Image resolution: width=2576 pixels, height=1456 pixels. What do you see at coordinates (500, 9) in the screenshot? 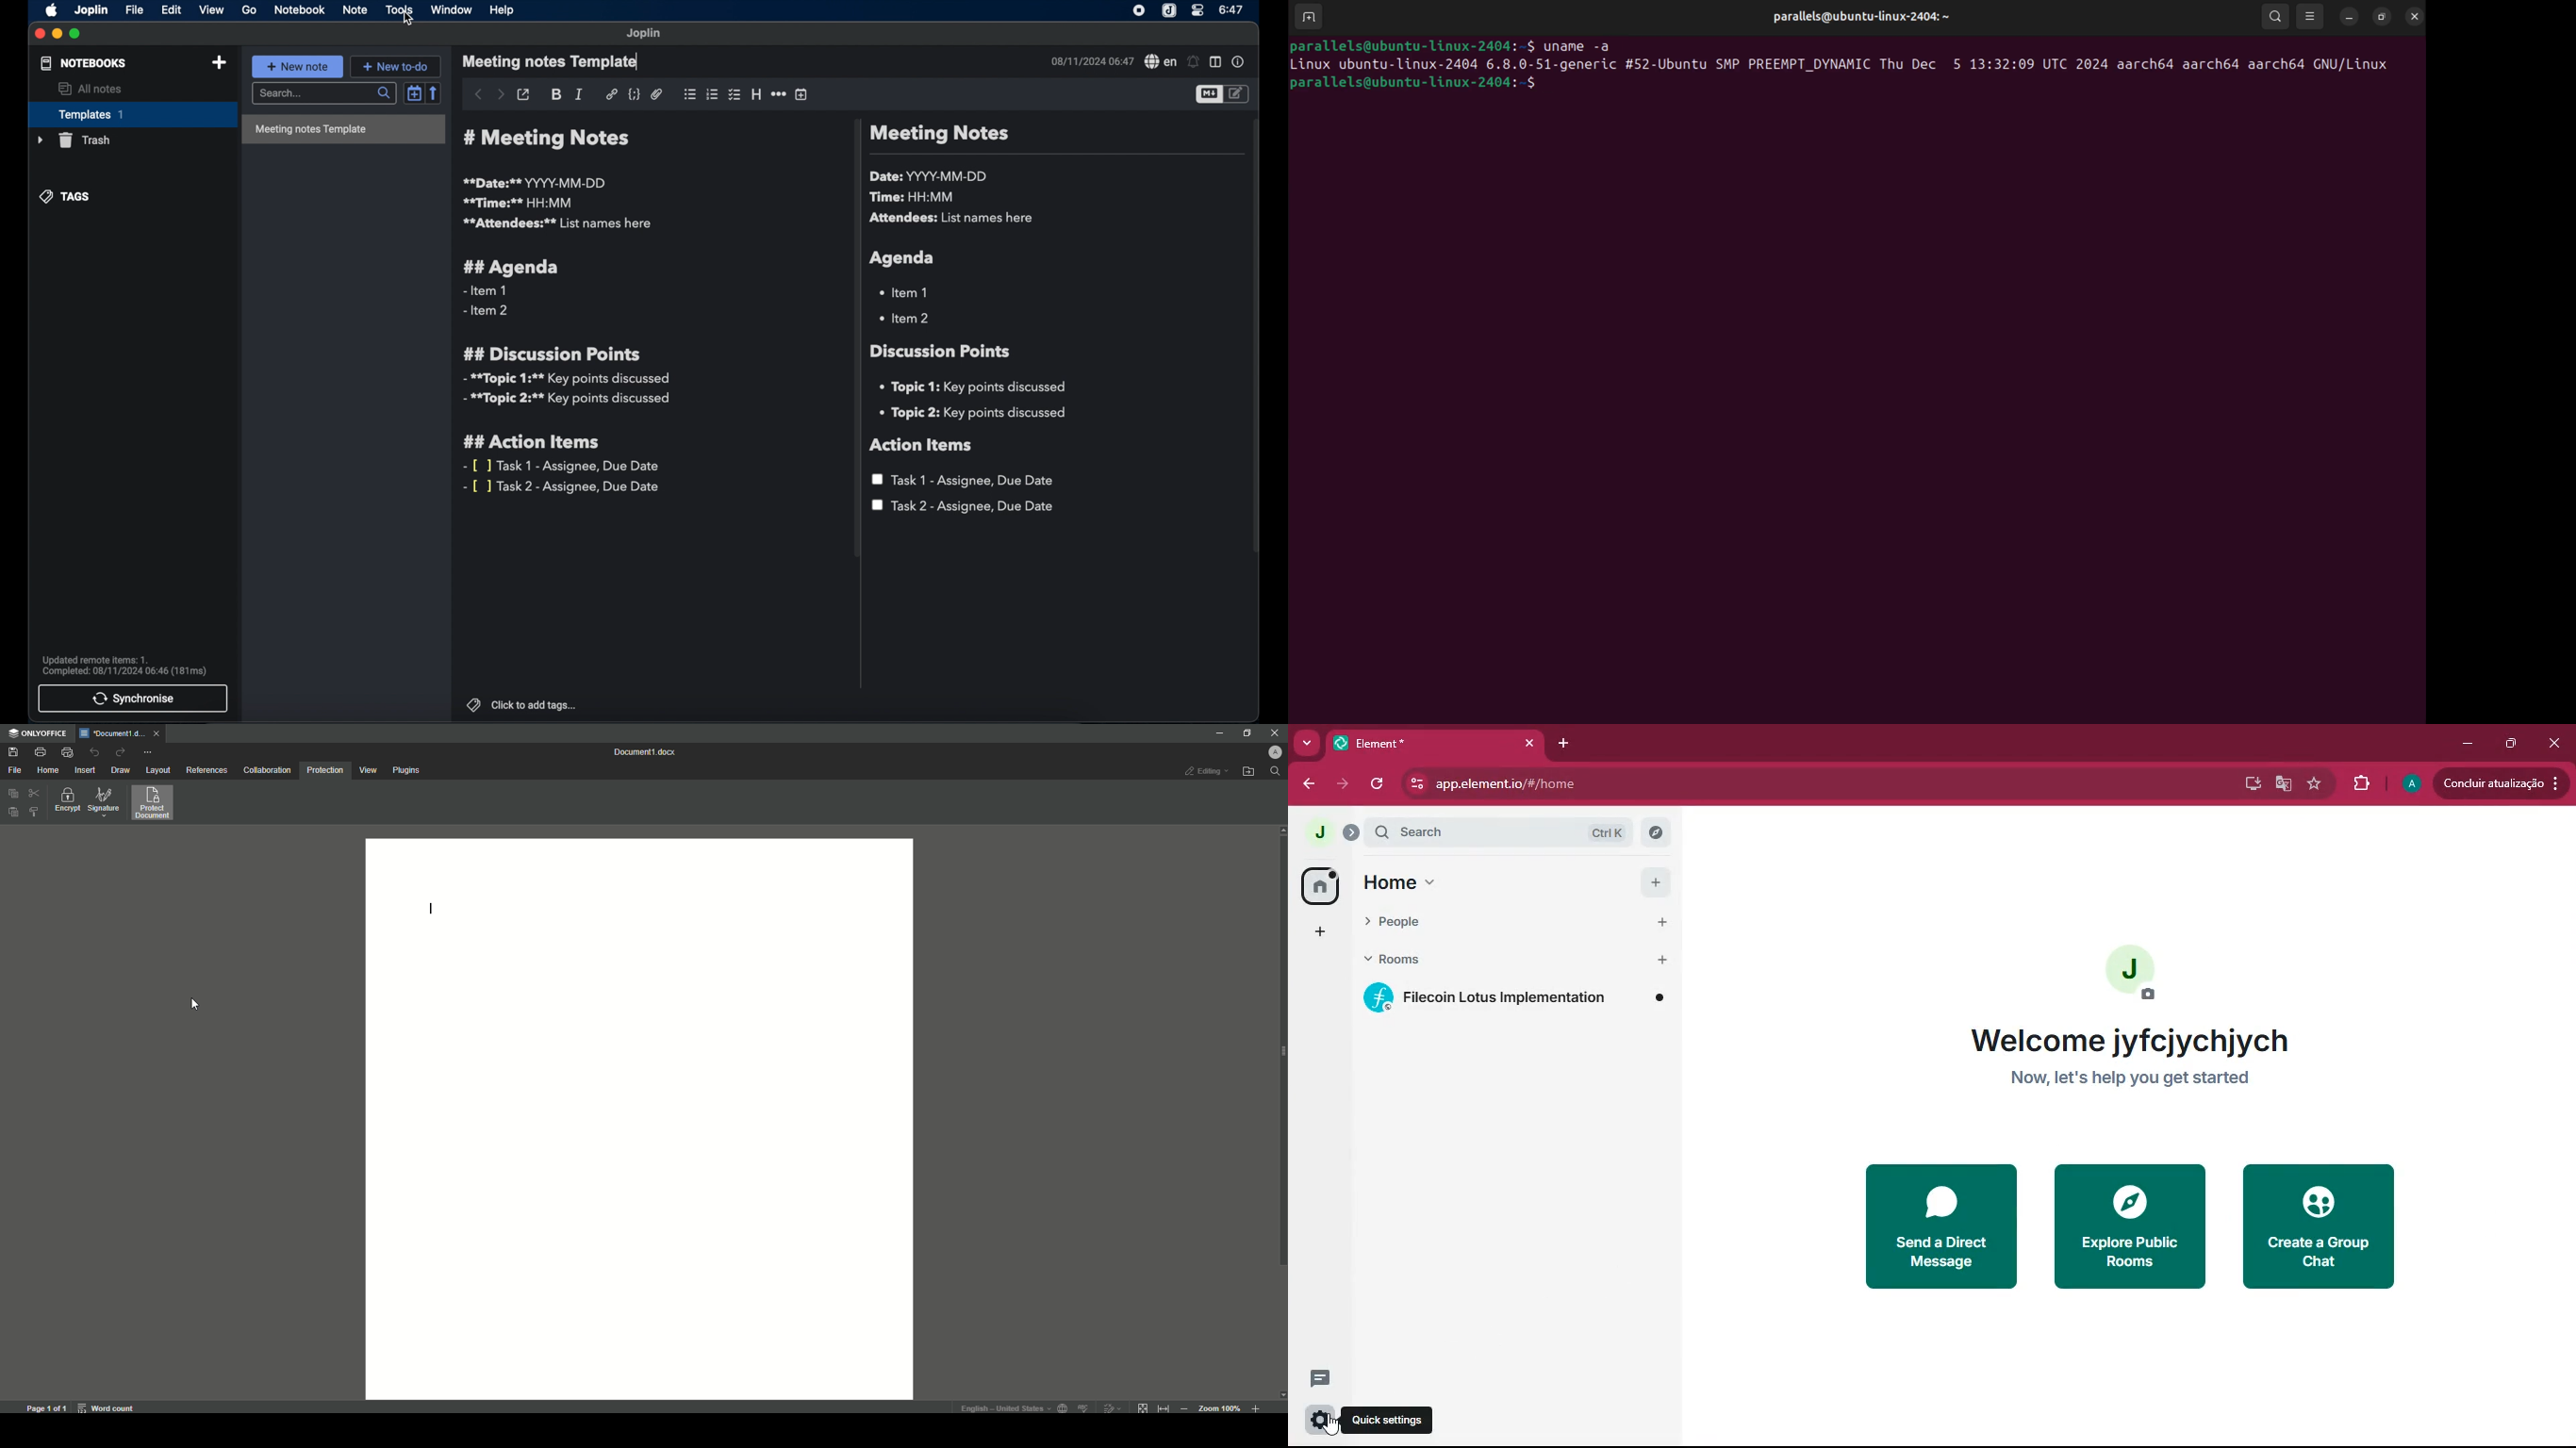
I see `help` at bounding box center [500, 9].